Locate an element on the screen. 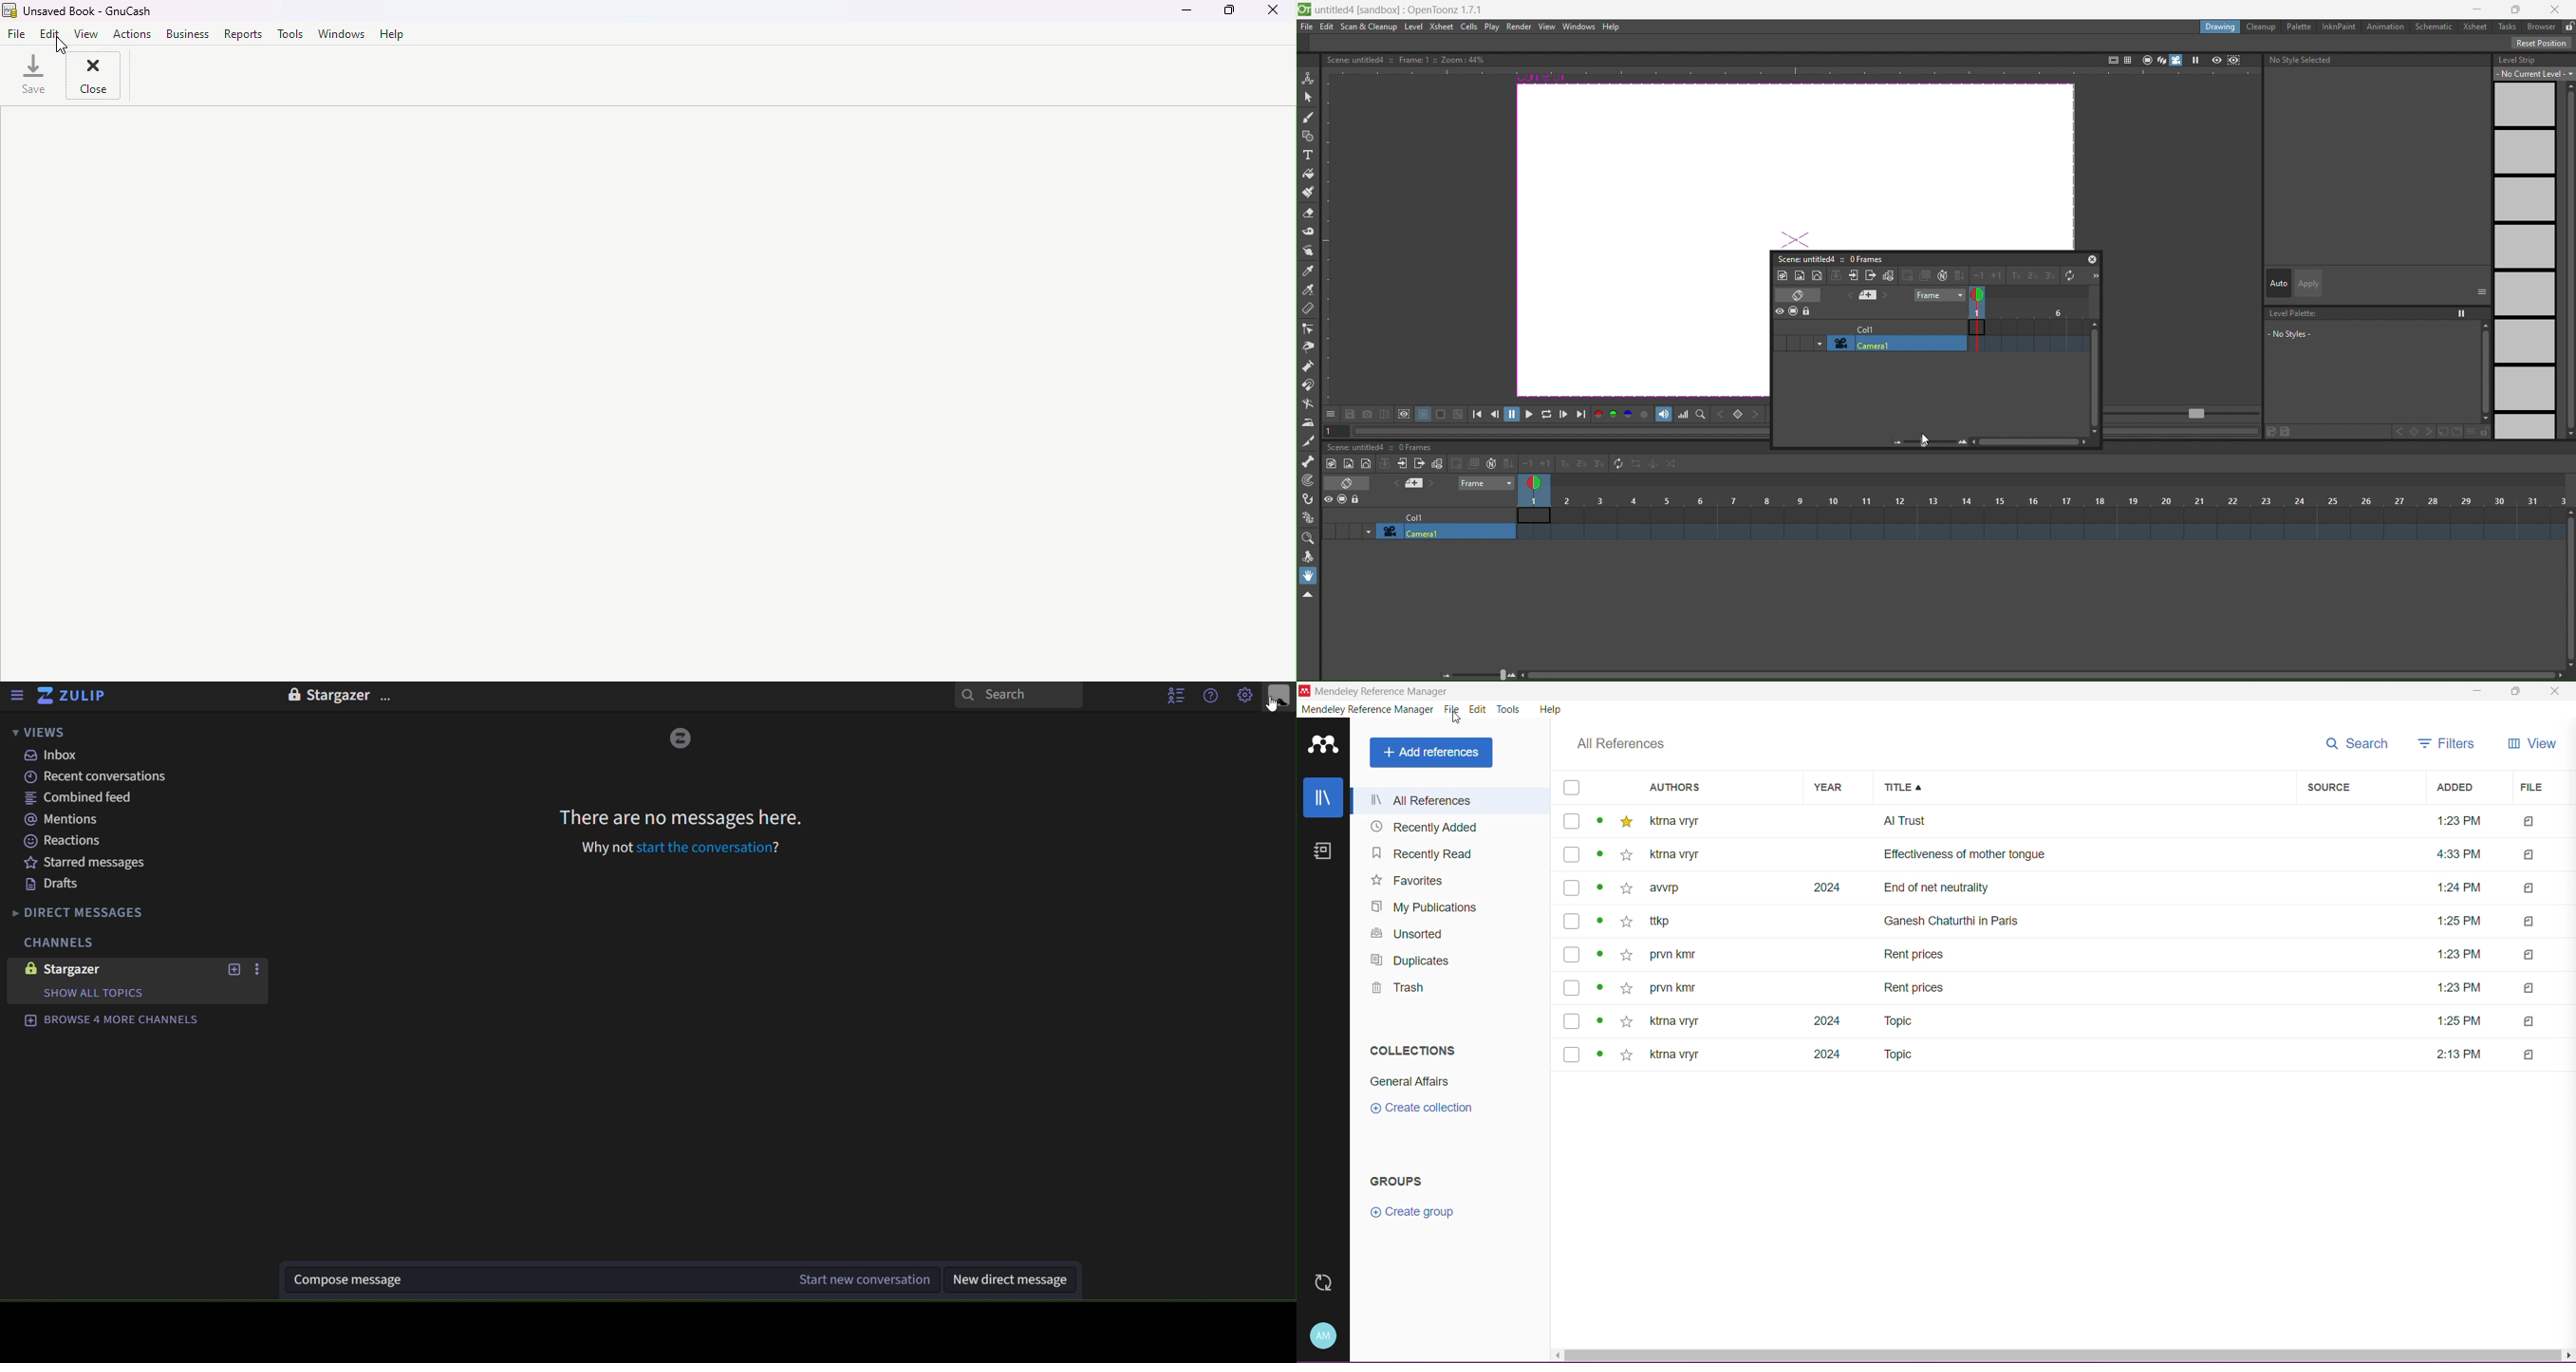   Stargazer .. is located at coordinates (338, 697).